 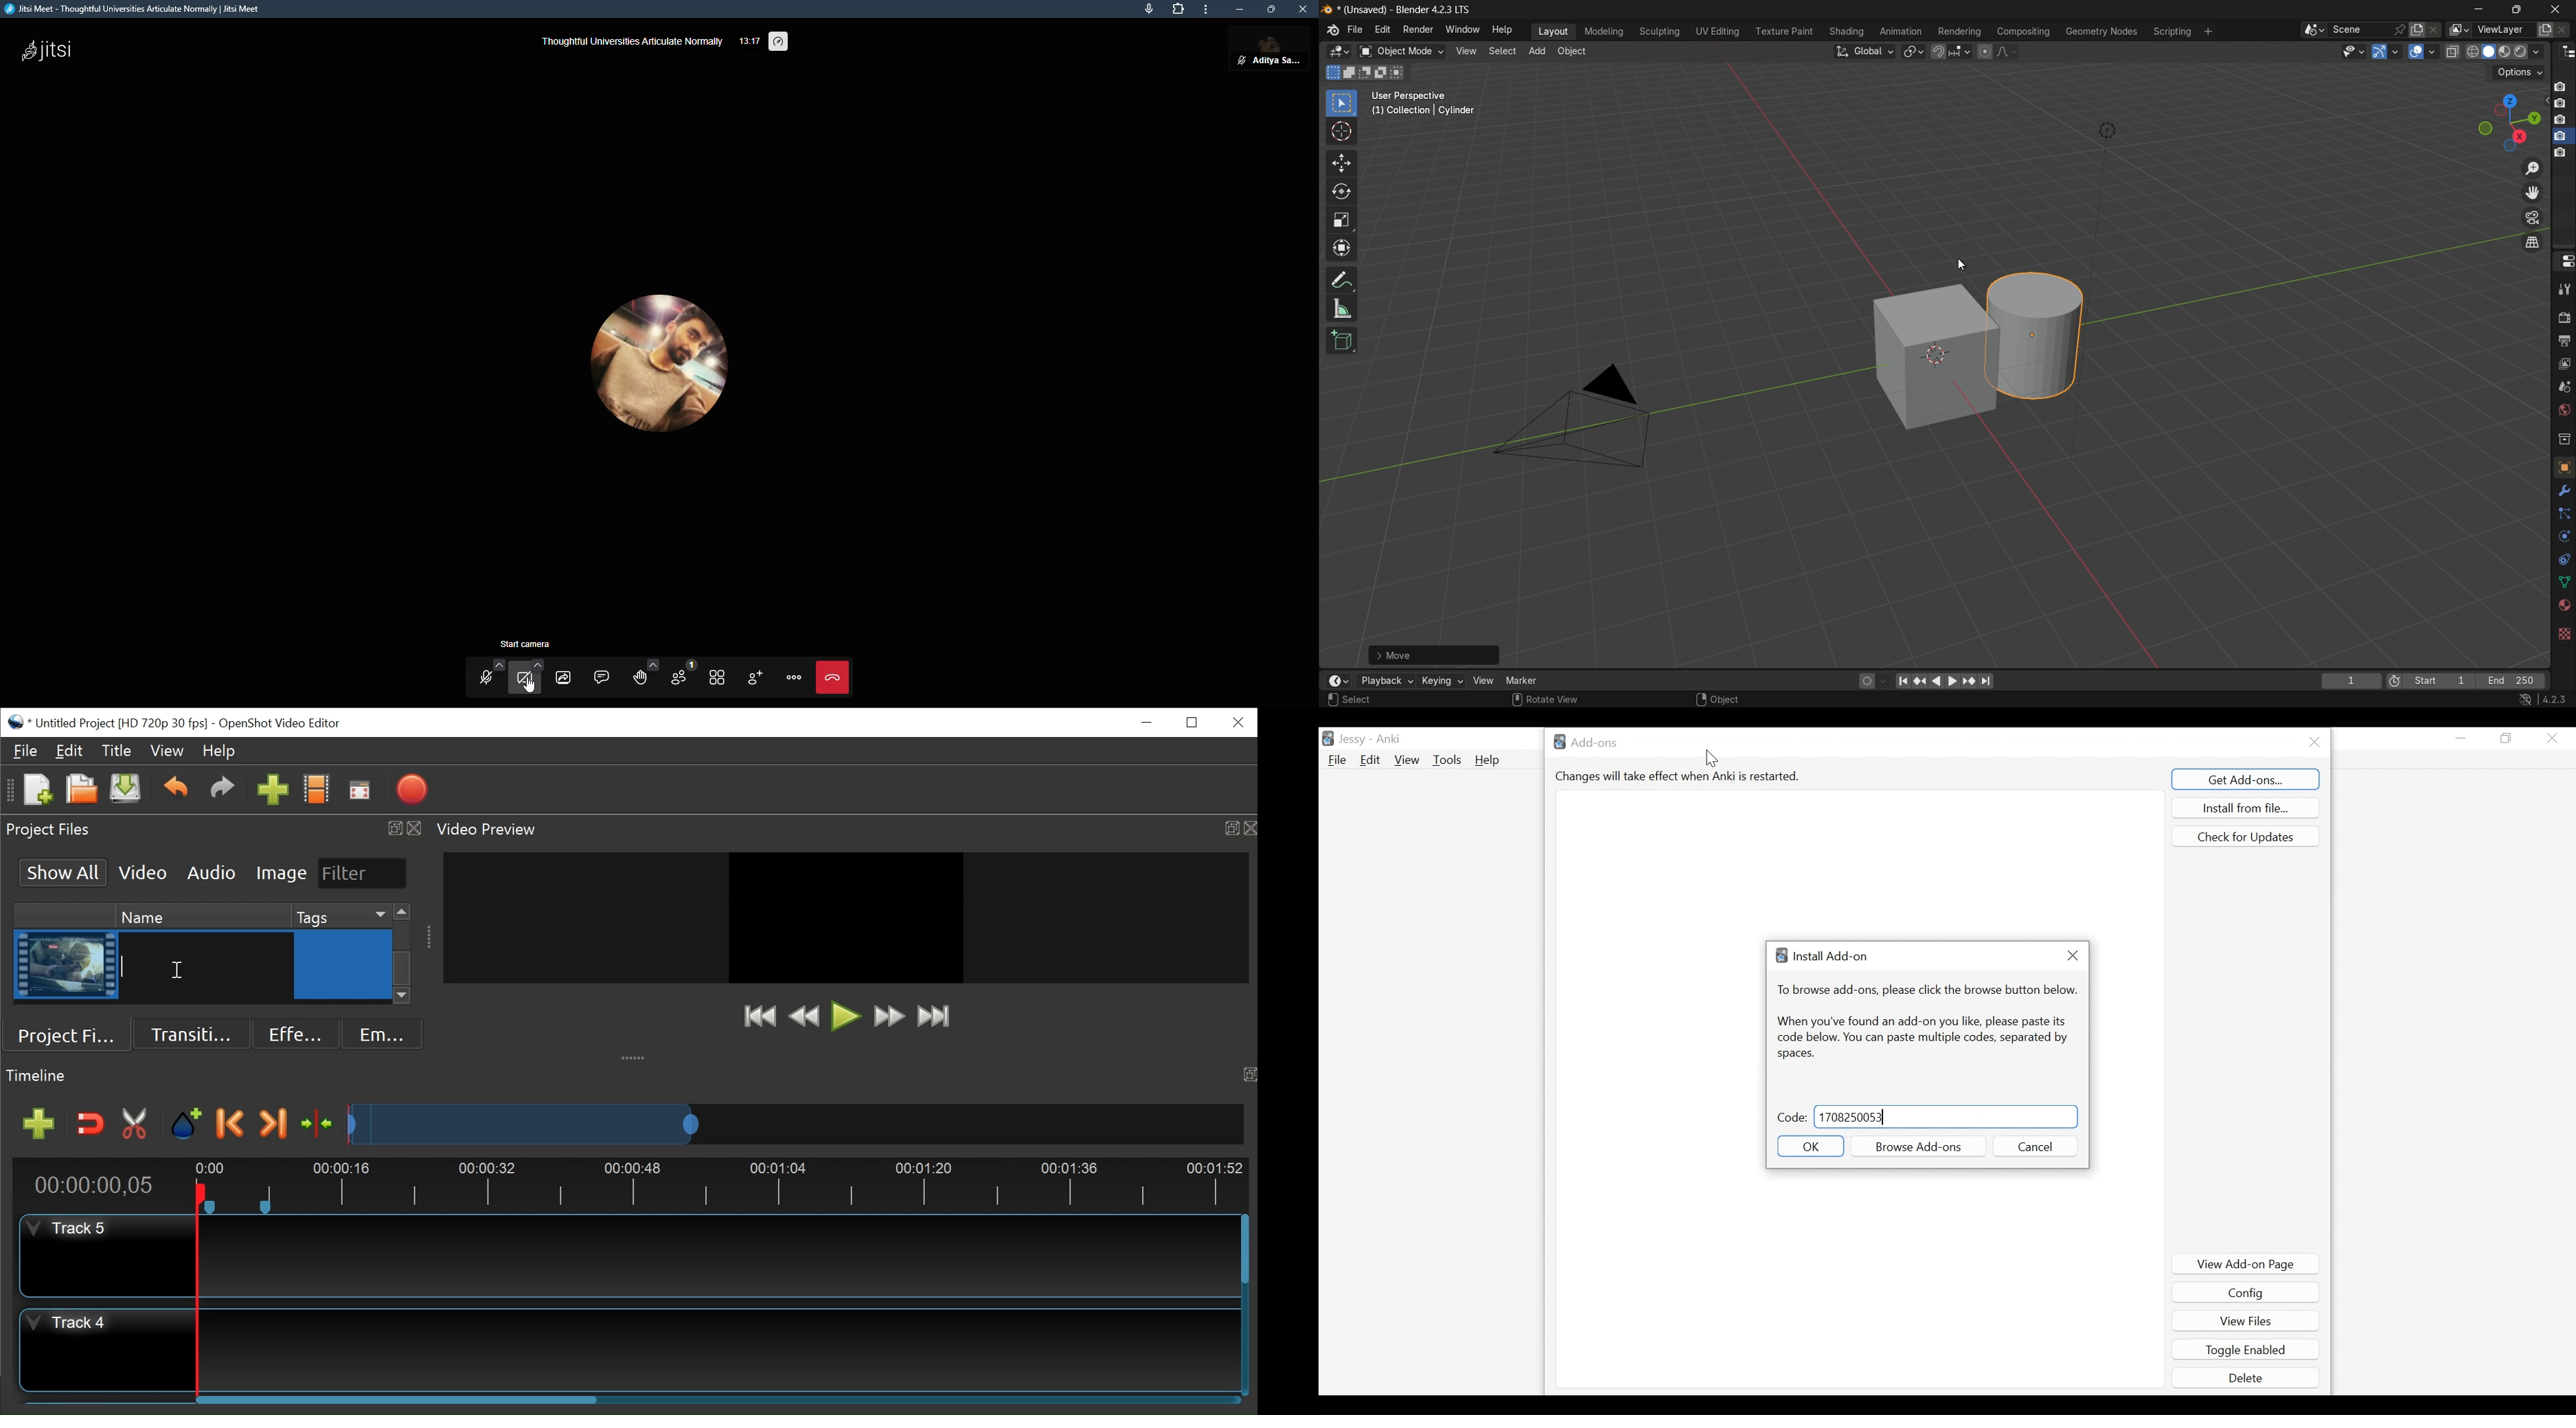 What do you see at coordinates (1192, 721) in the screenshot?
I see `Restore` at bounding box center [1192, 721].